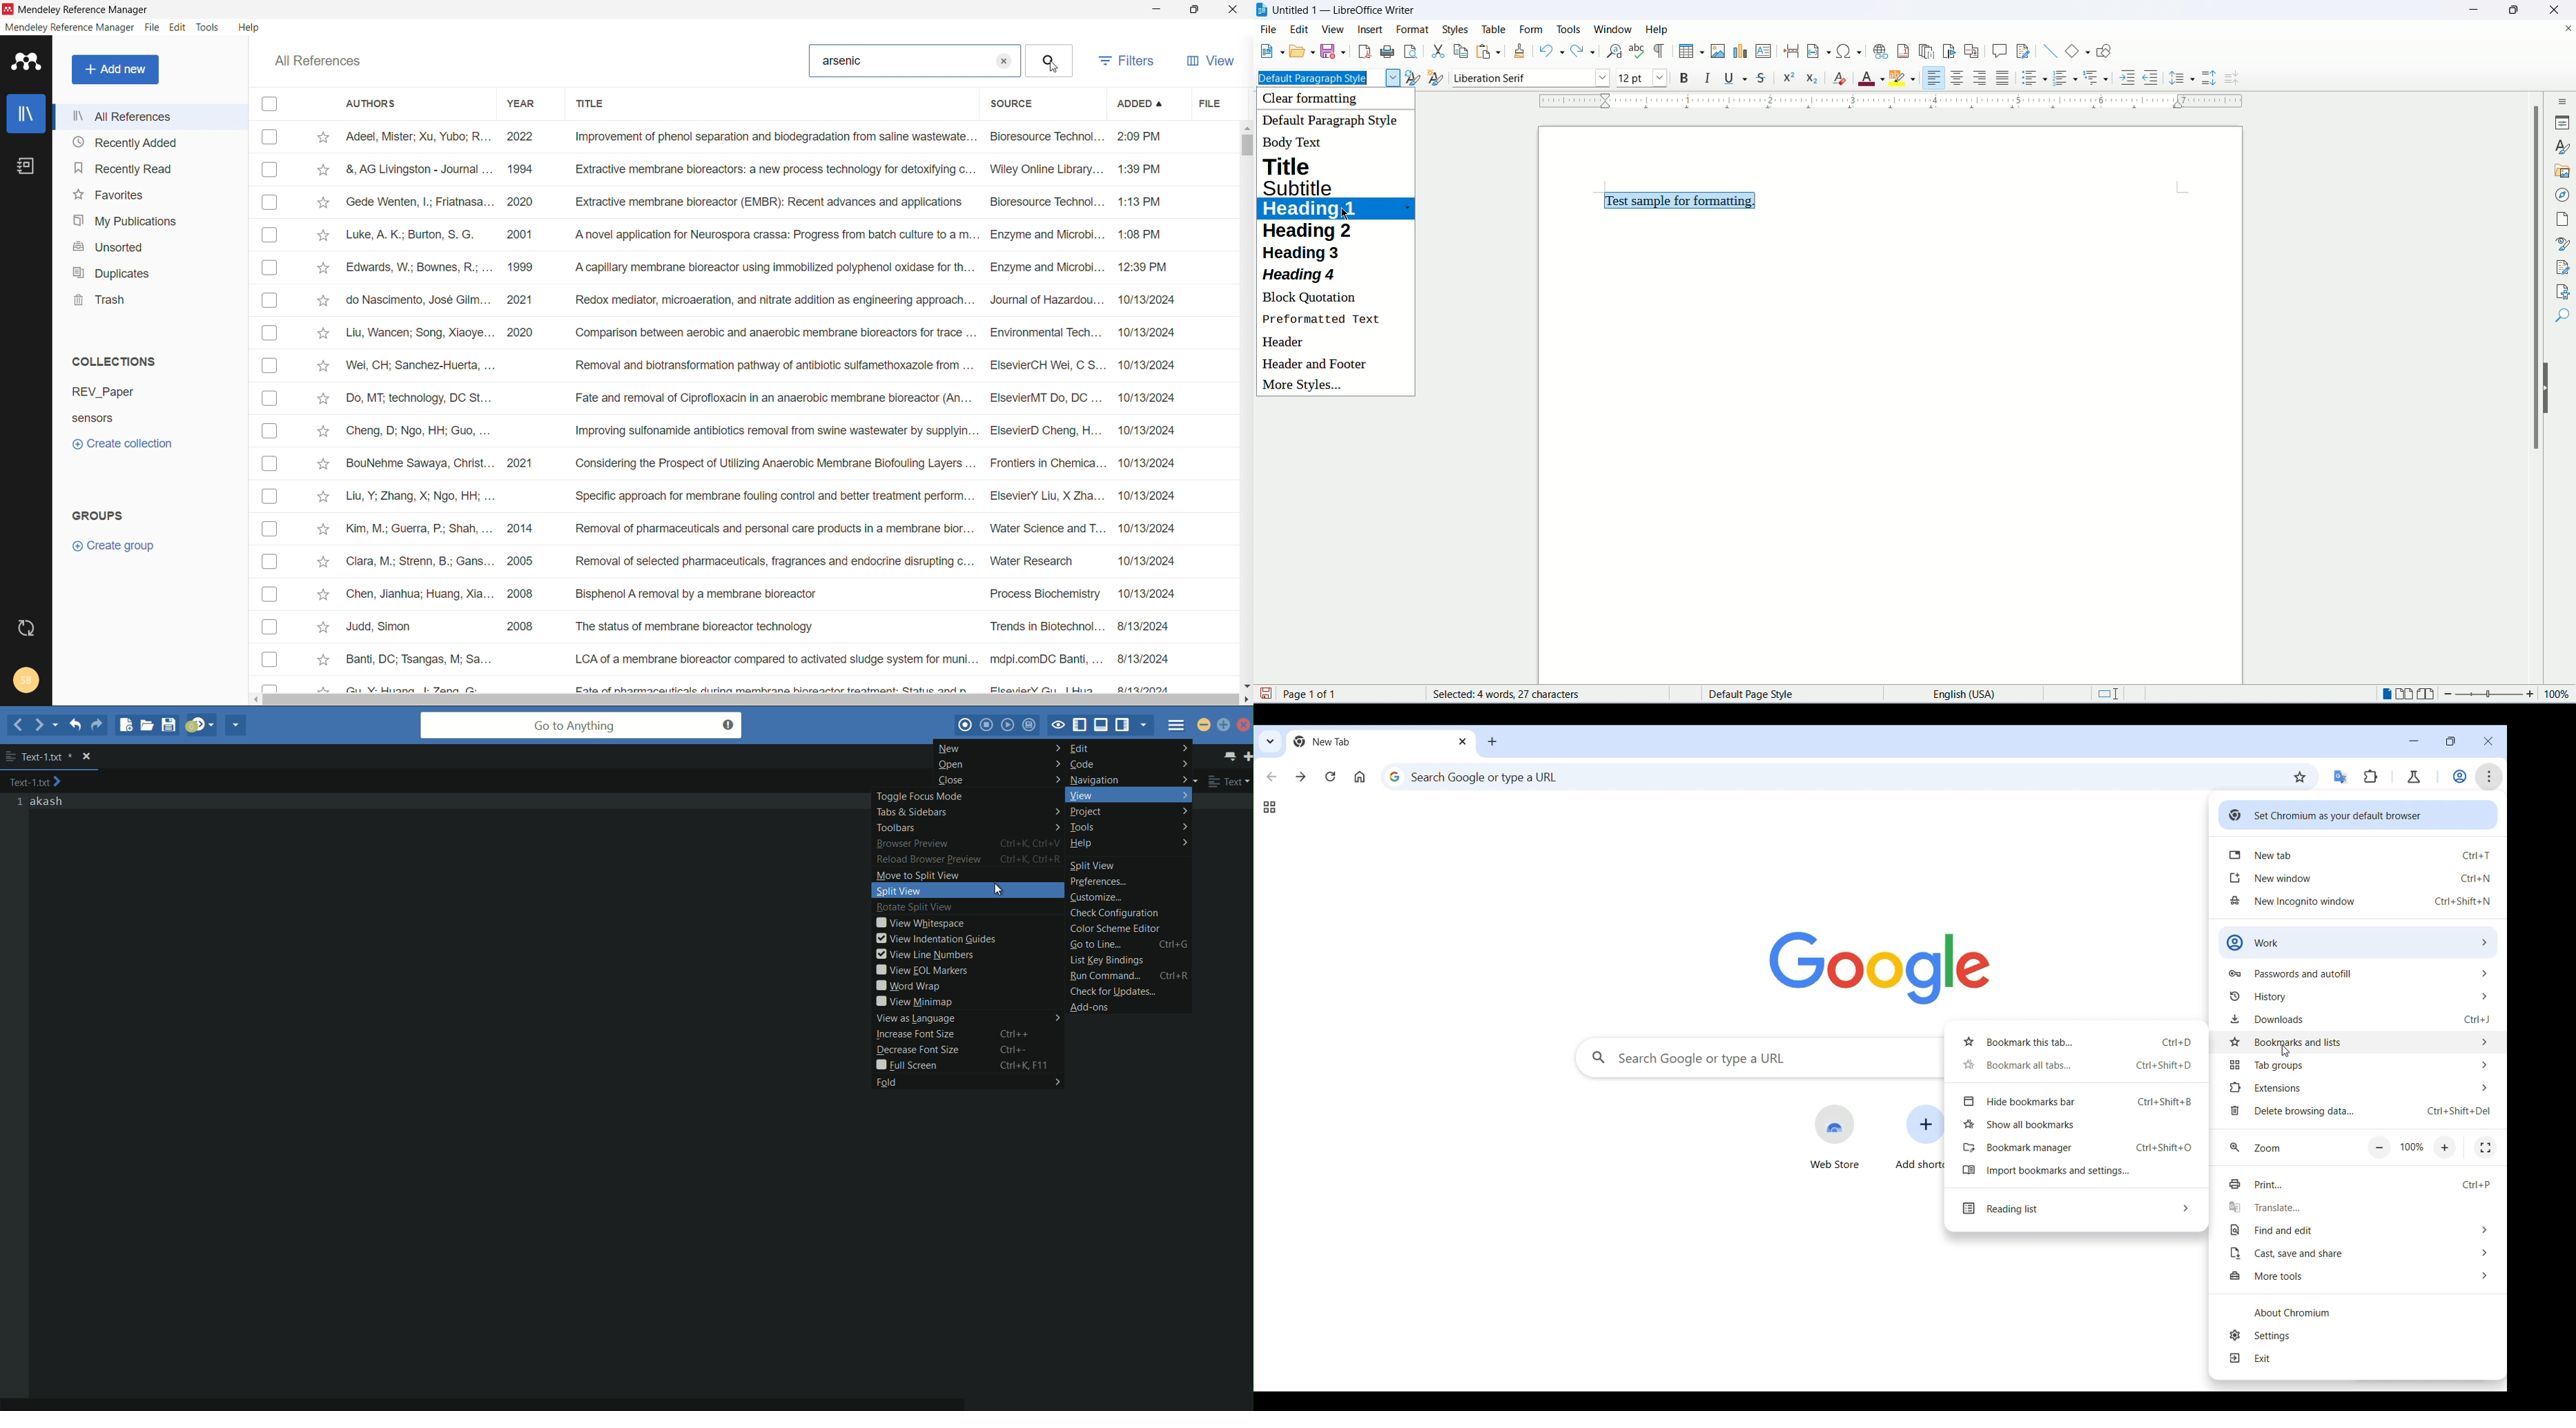  I want to click on account and help, so click(26, 680).